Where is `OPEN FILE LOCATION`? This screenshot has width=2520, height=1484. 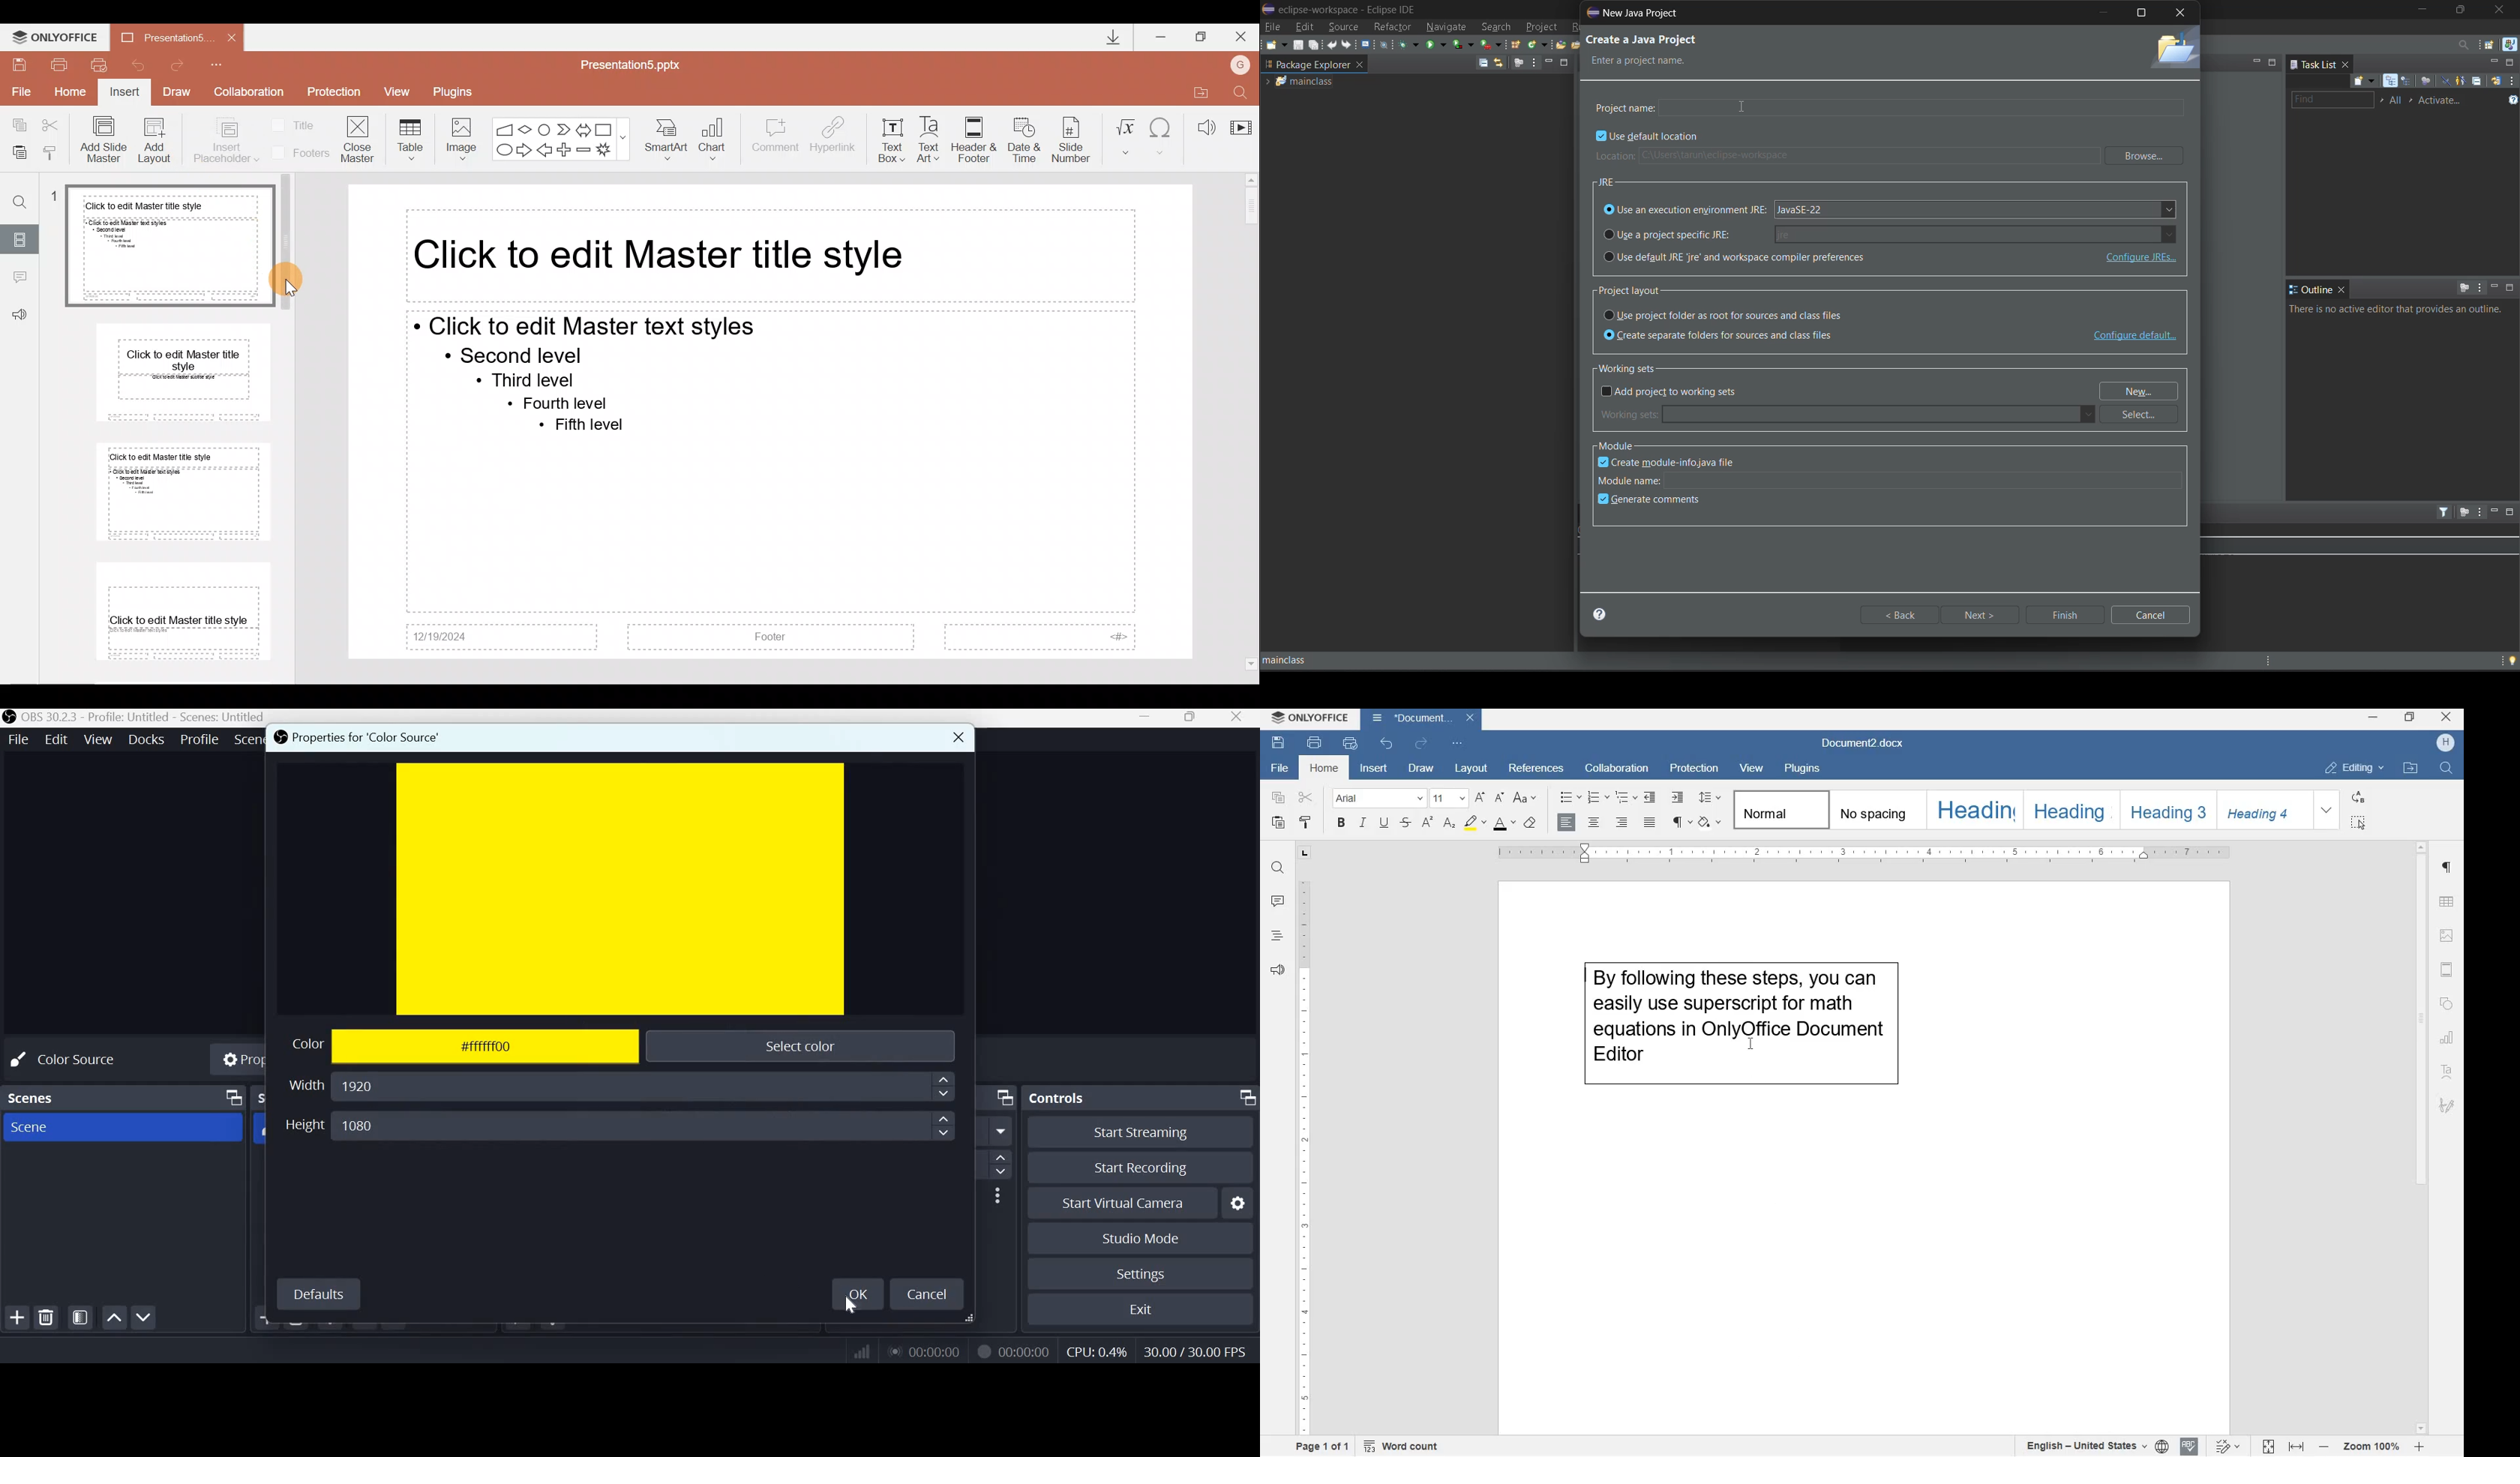
OPEN FILE LOCATION is located at coordinates (2411, 767).